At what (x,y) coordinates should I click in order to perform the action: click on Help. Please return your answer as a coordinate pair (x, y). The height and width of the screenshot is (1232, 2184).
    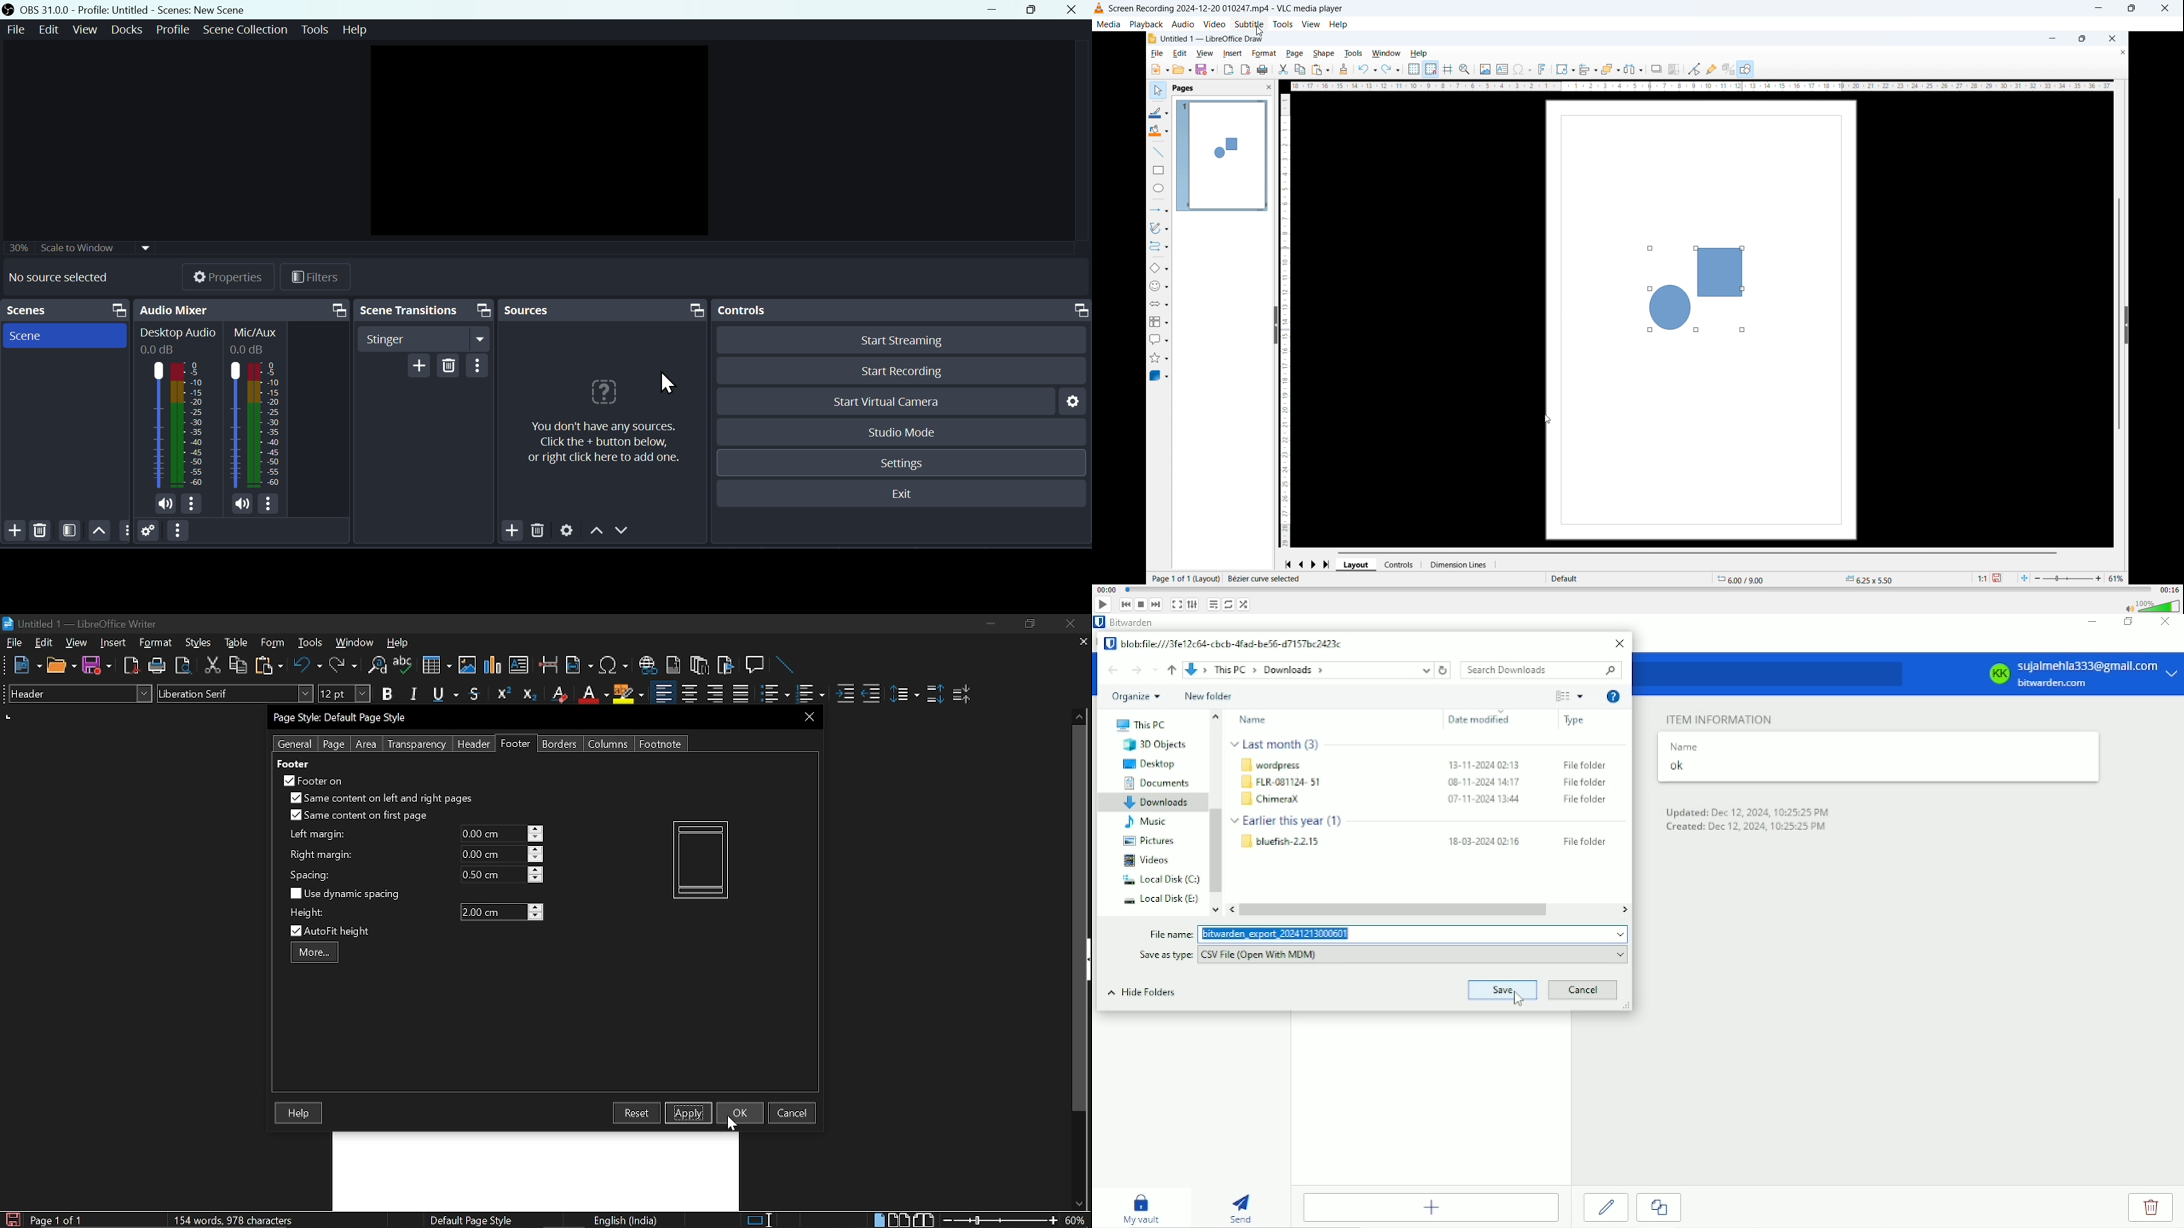
    Looking at the image, I should click on (300, 1114).